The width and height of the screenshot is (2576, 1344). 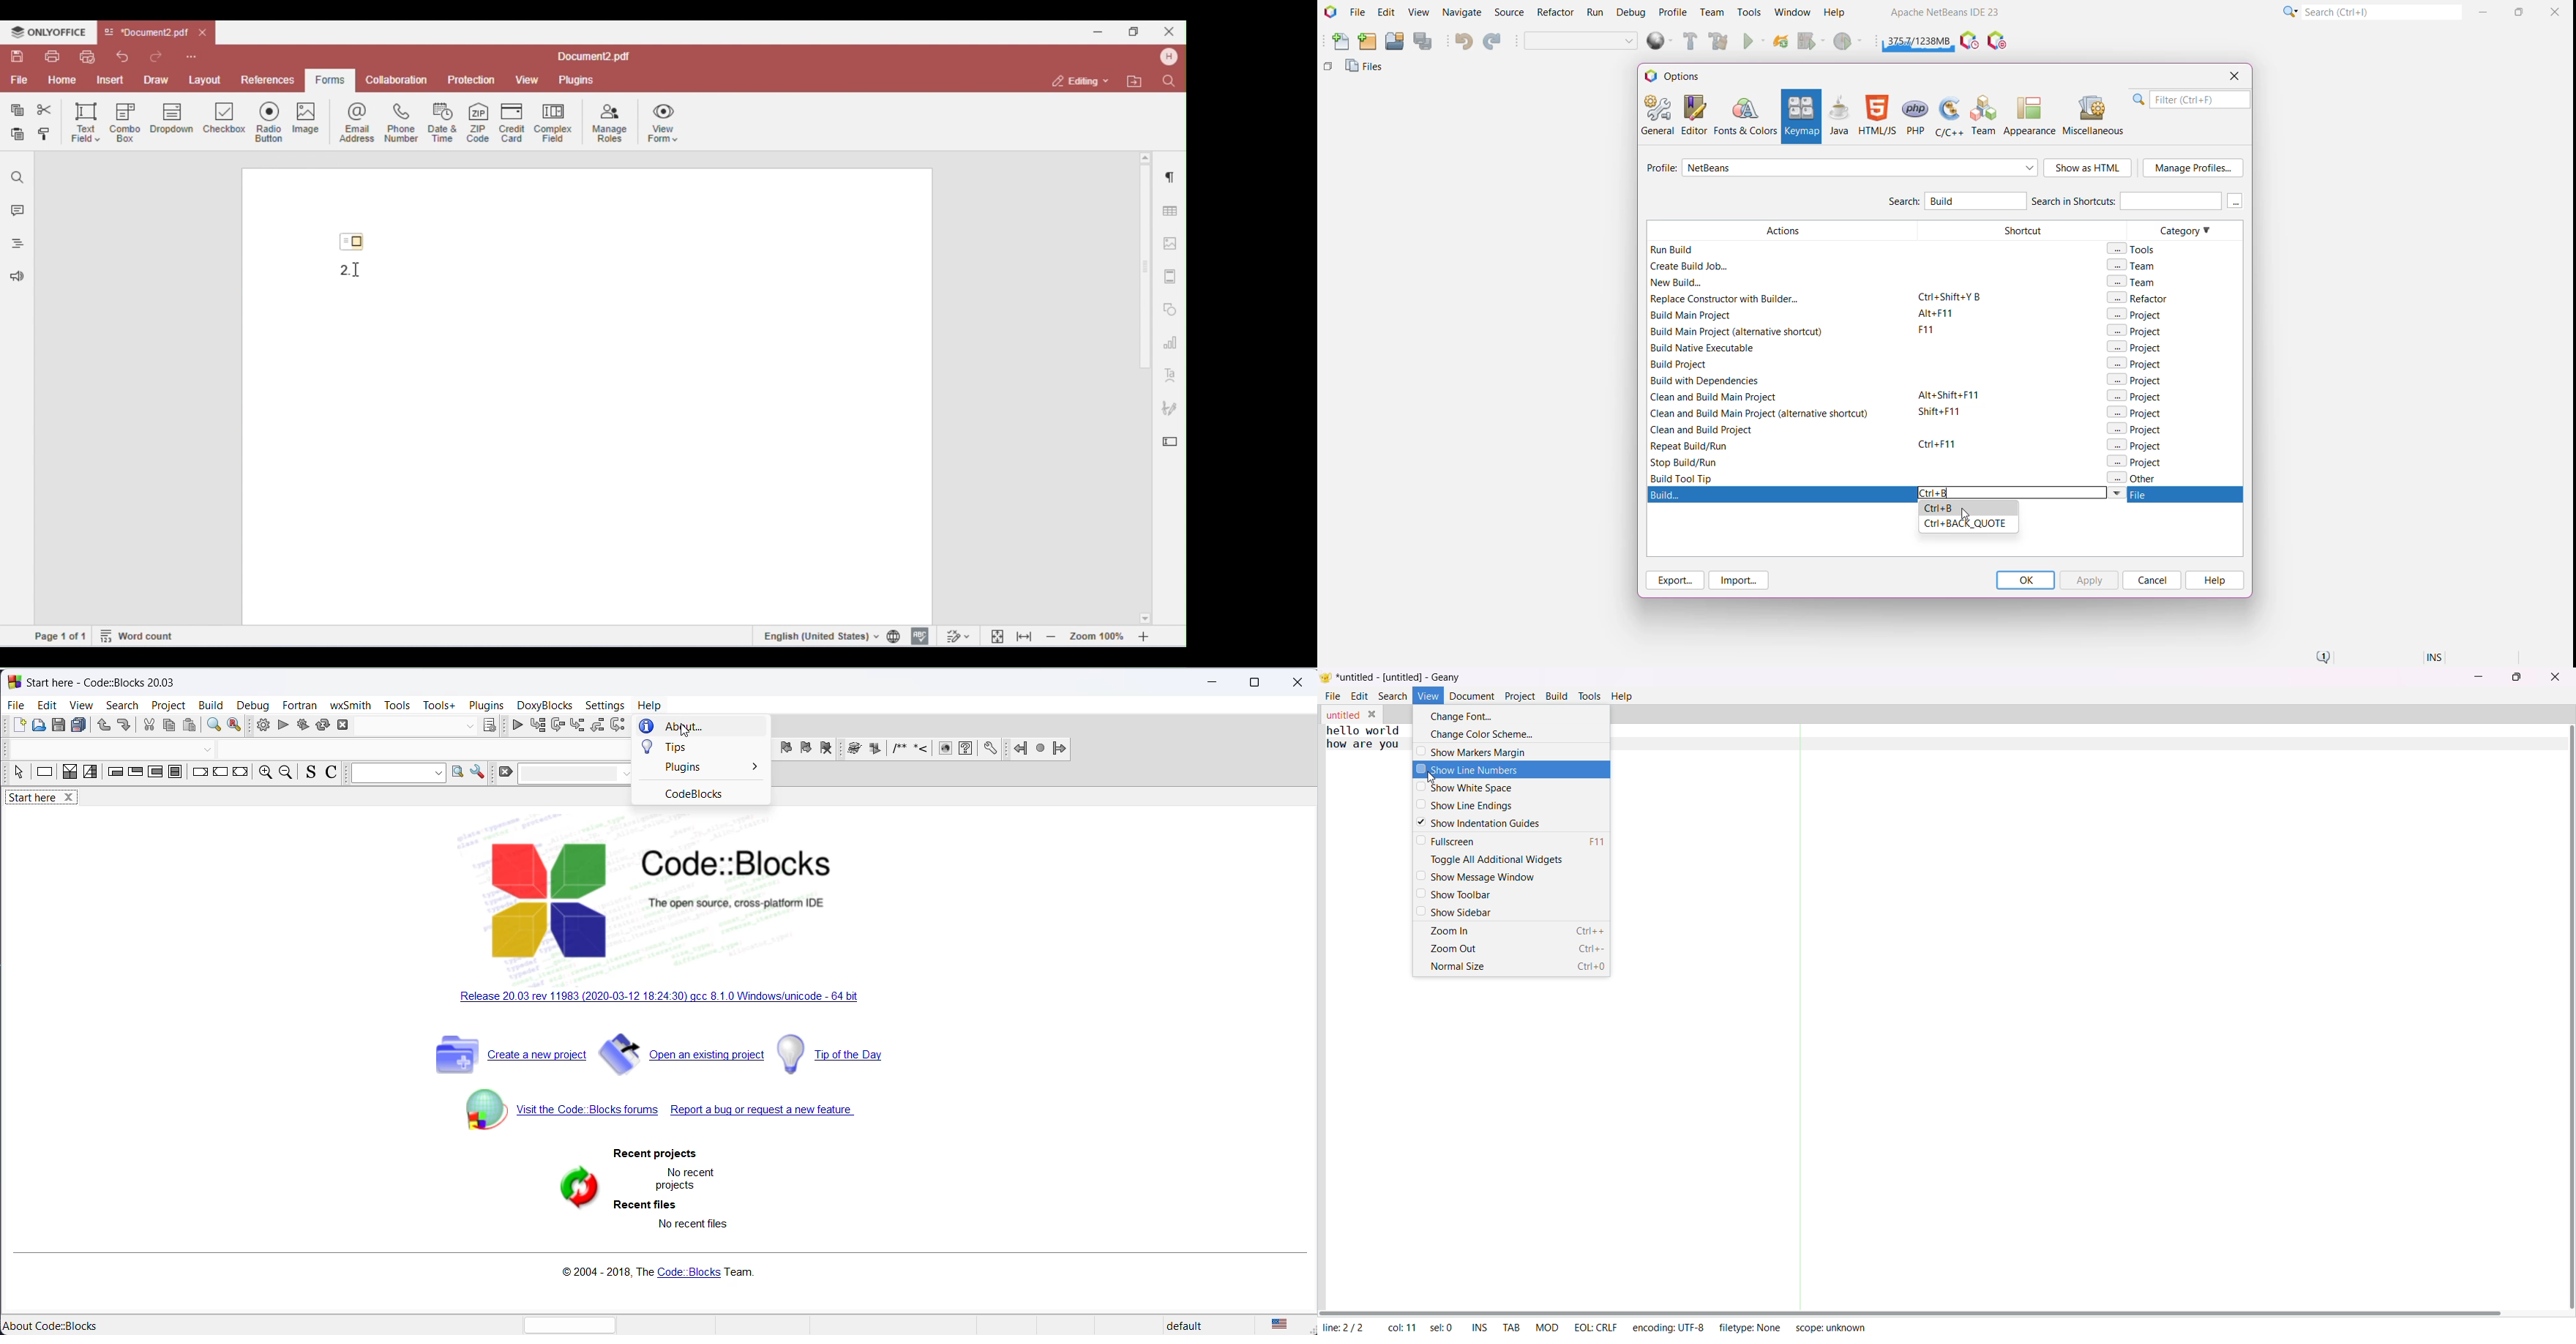 I want to click on go back, so click(x=1016, y=751).